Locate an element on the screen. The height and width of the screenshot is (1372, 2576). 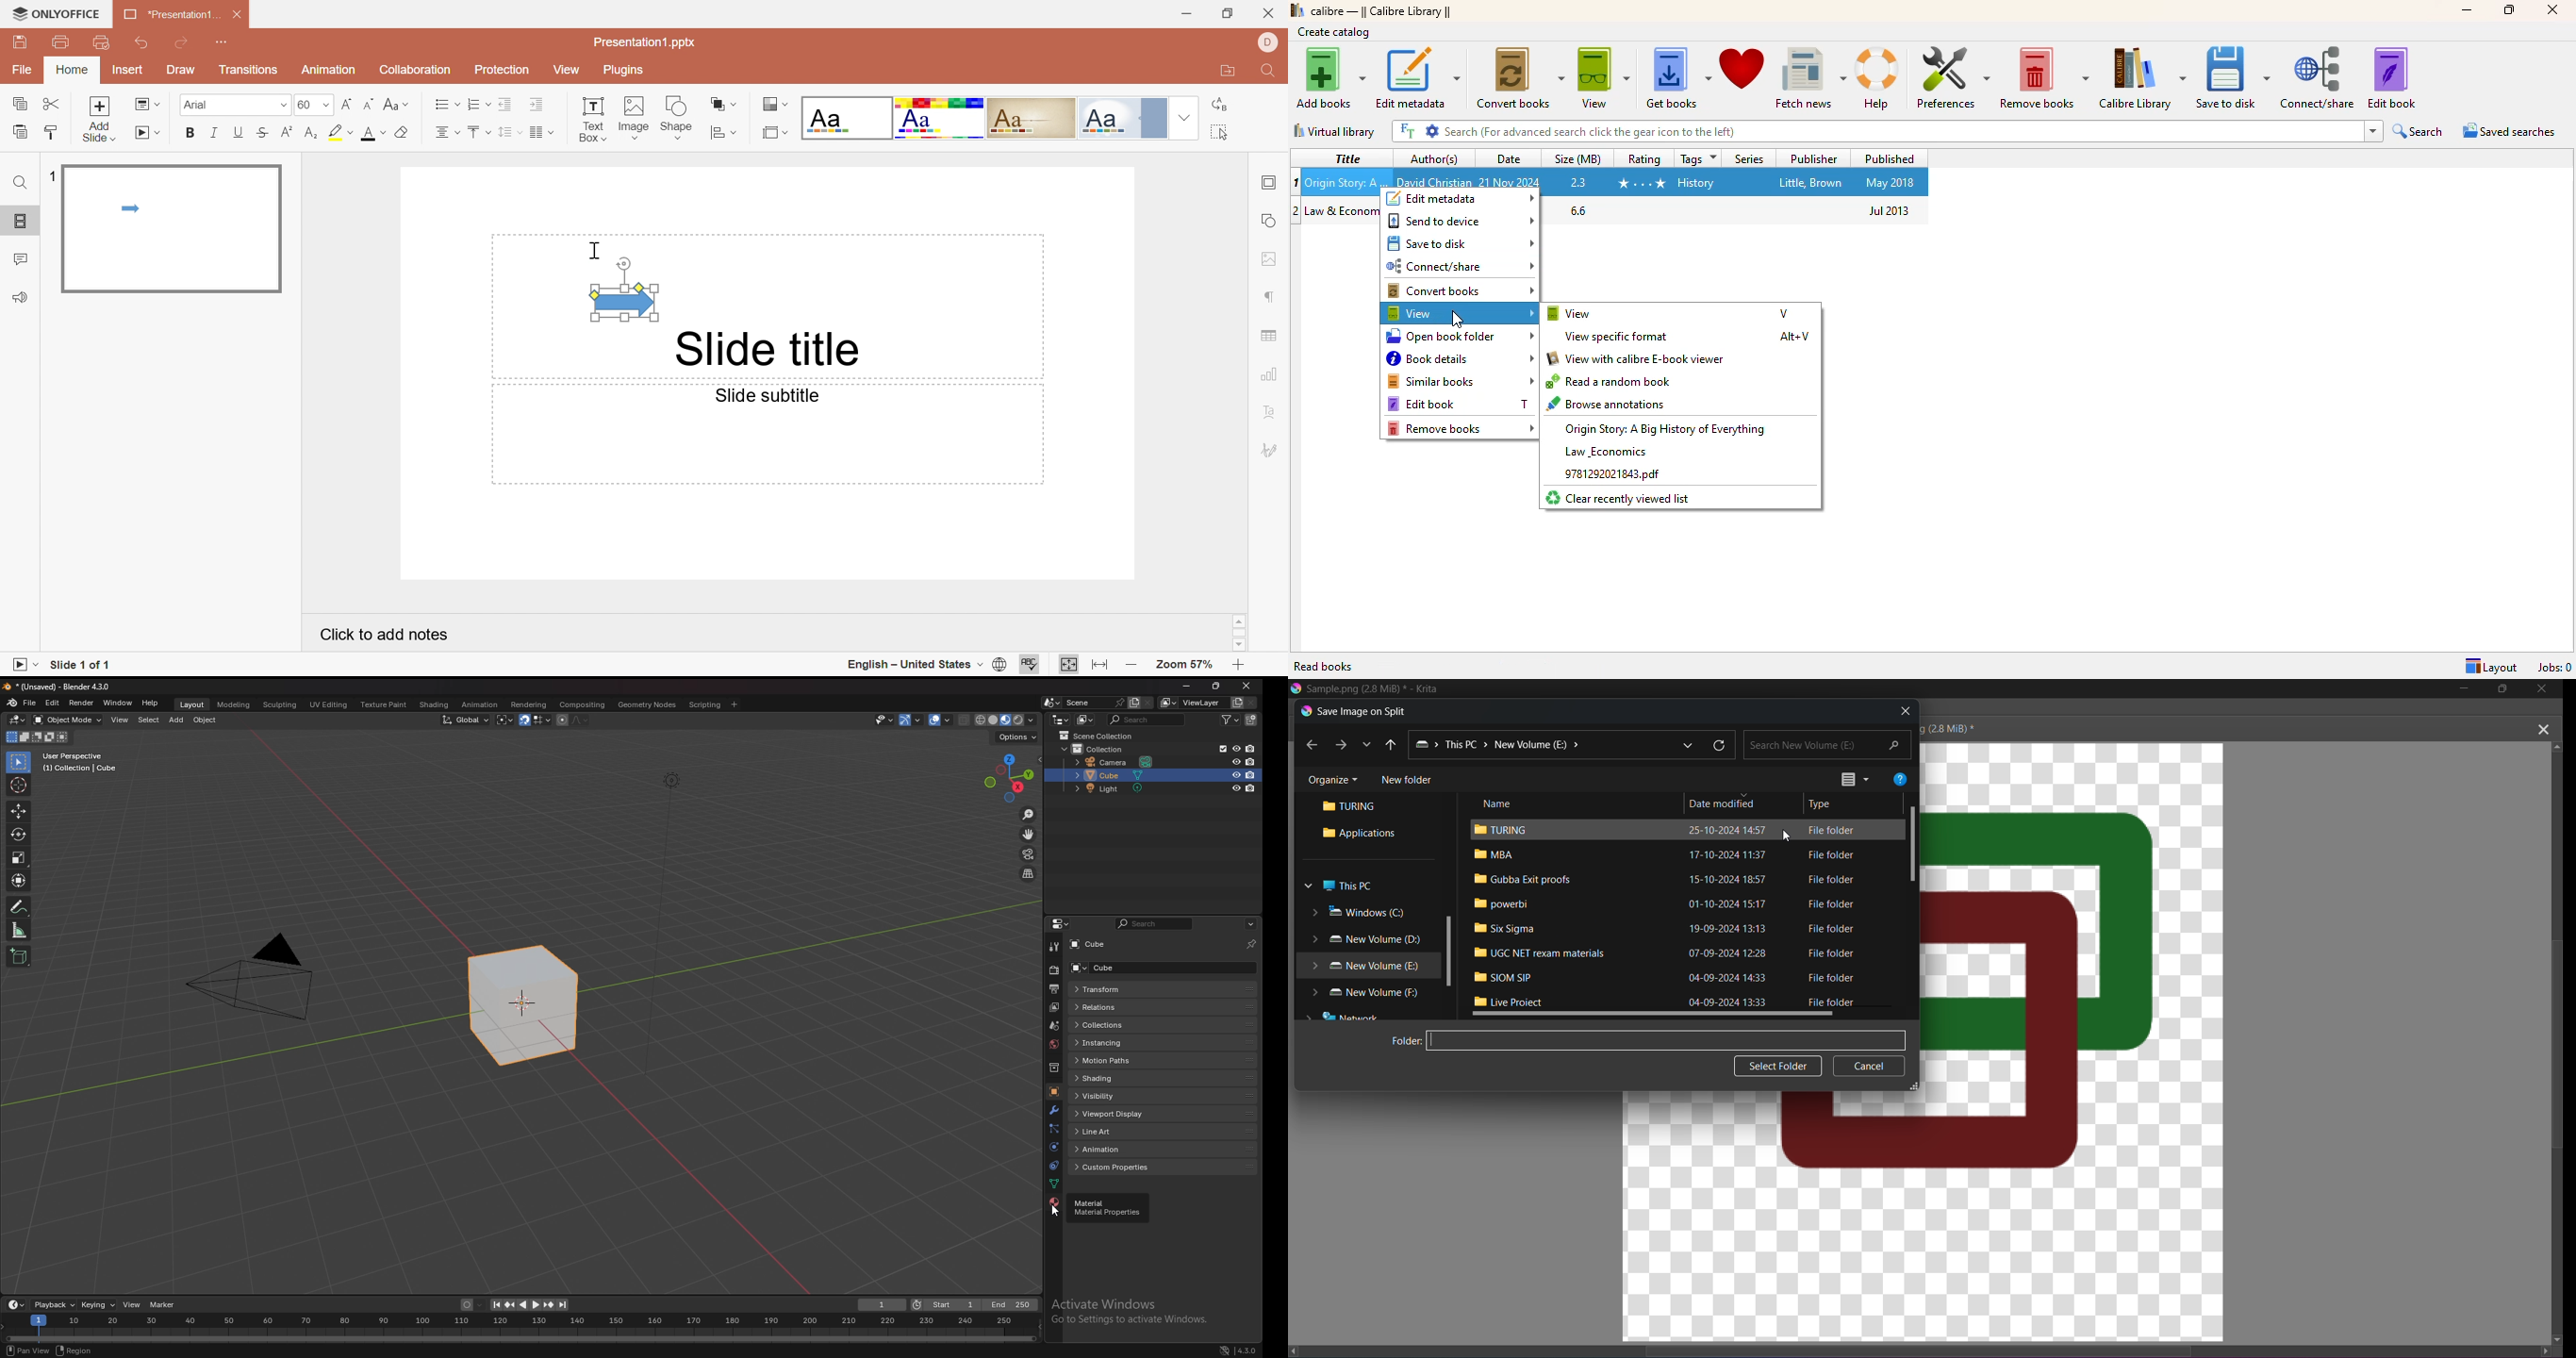
Type is located at coordinates (1810, 802).